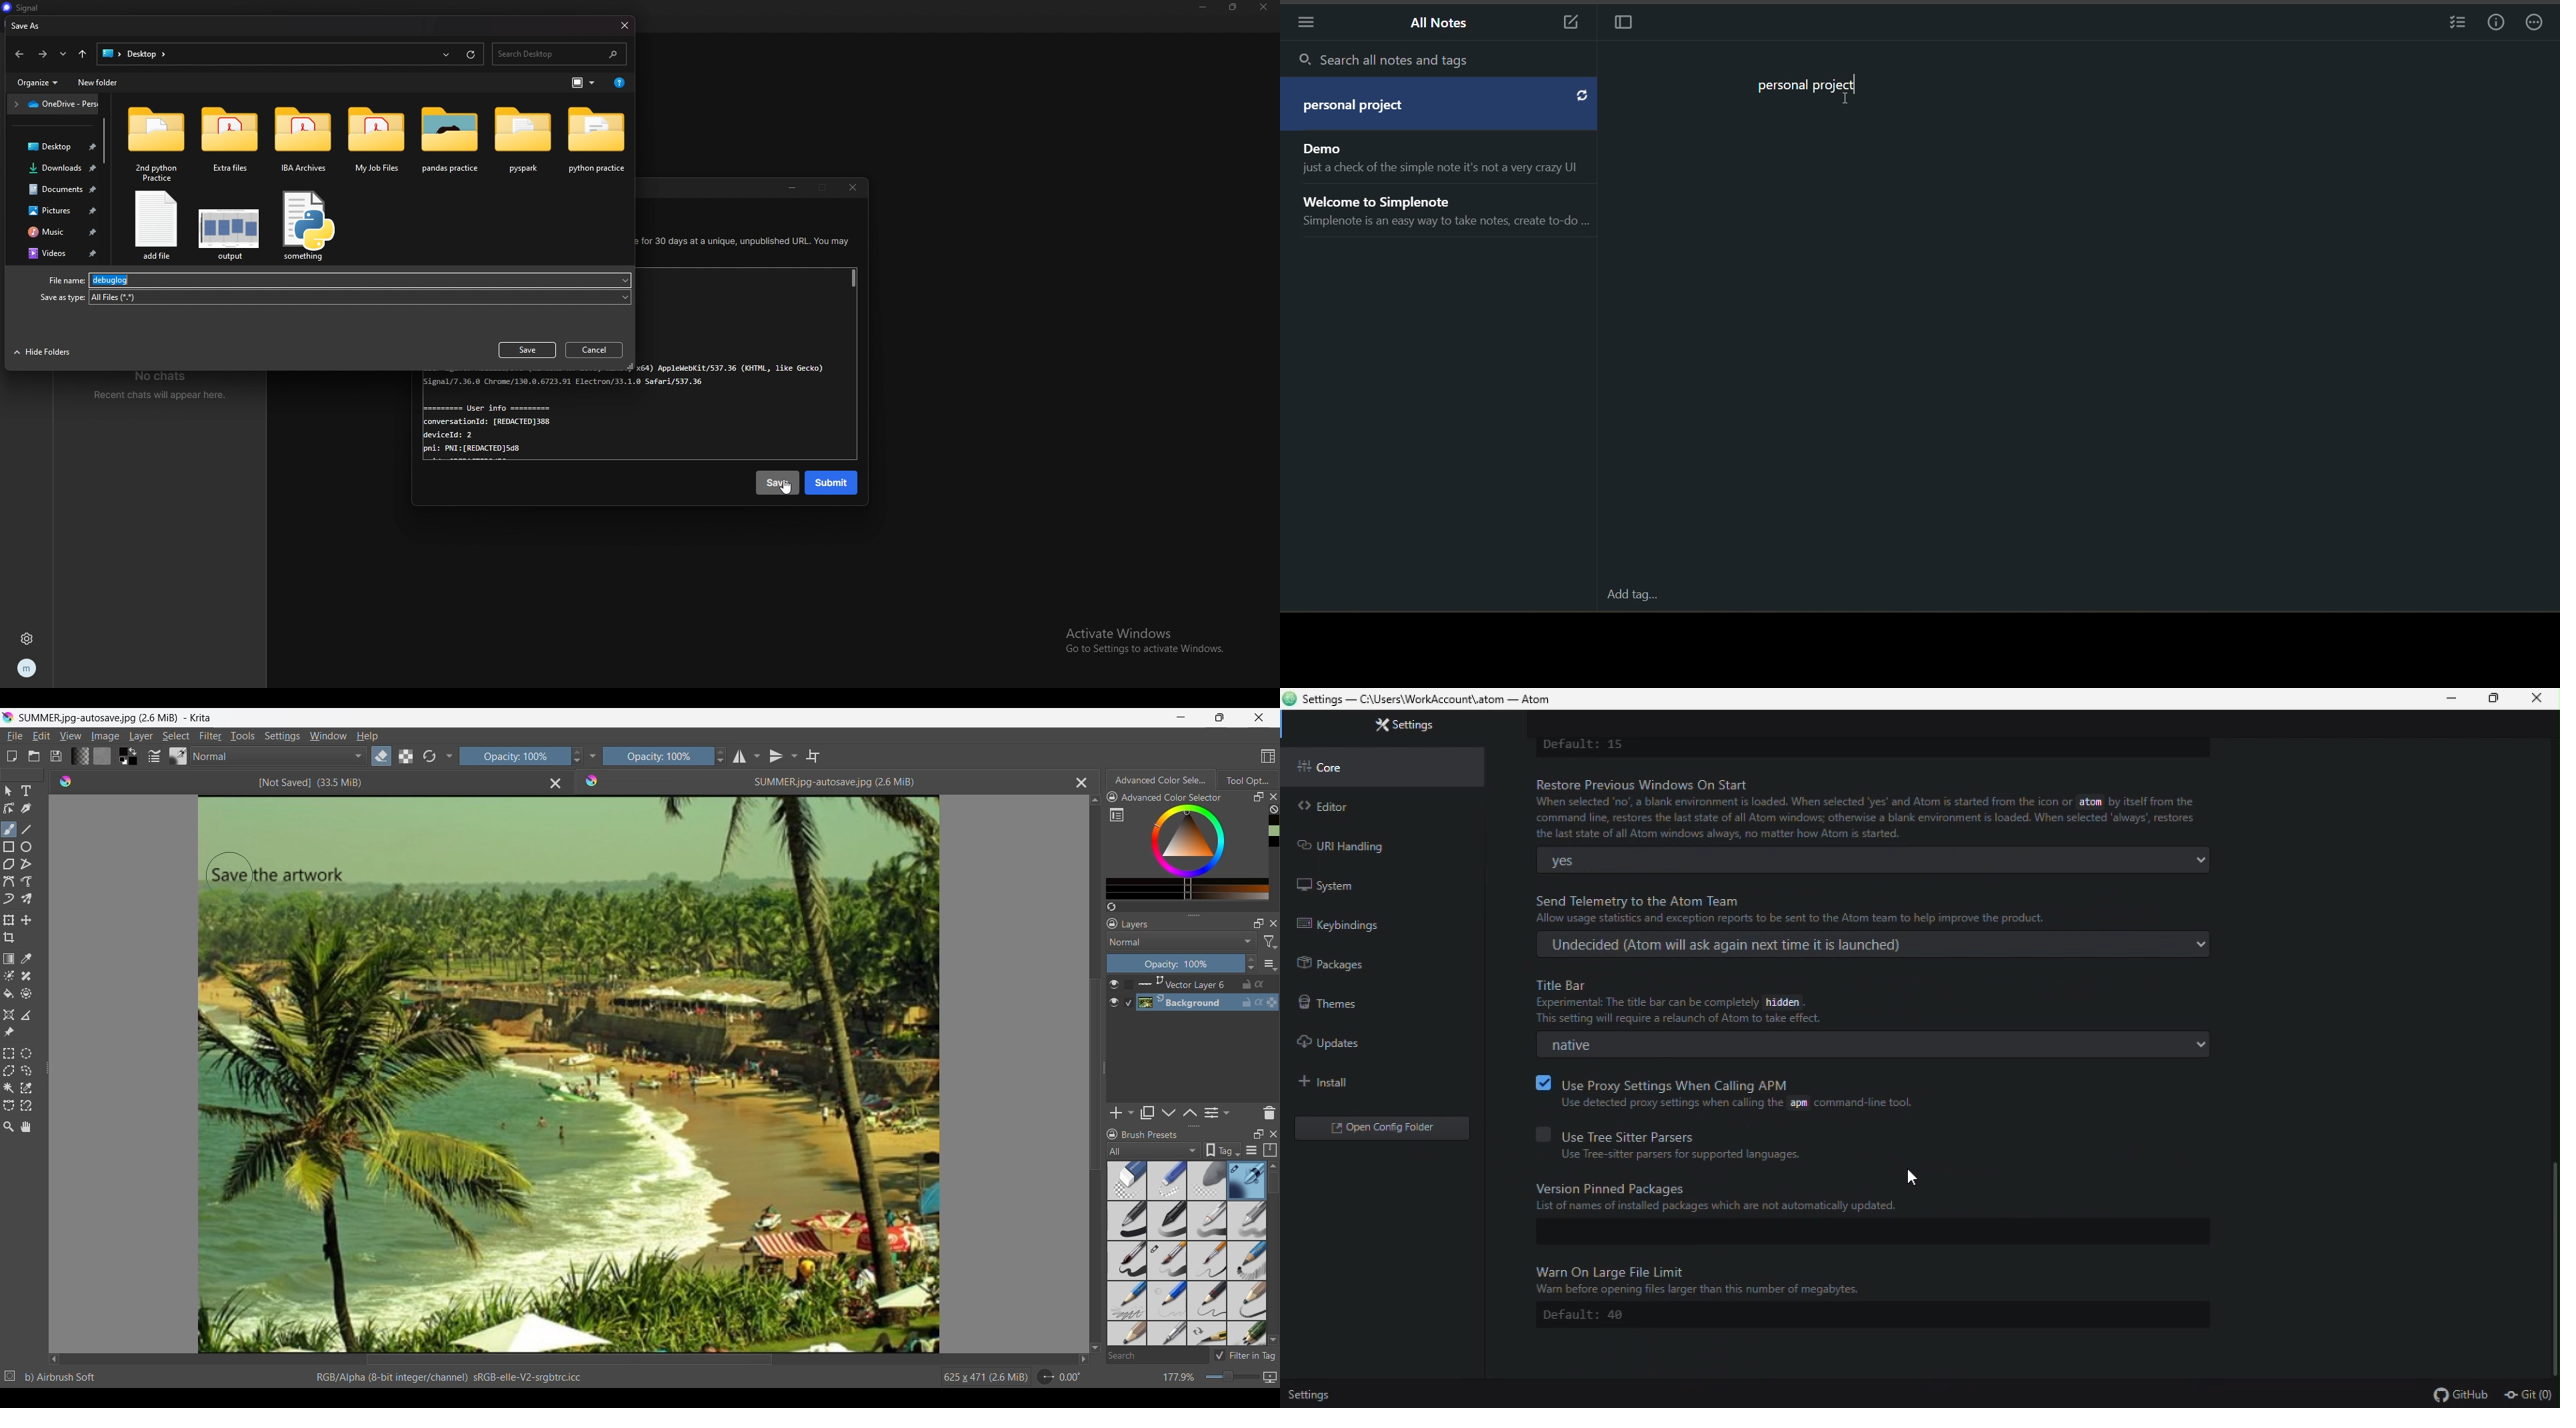 The width and height of the screenshot is (2576, 1428). I want to click on Rectangular selection tool, so click(8, 1053).